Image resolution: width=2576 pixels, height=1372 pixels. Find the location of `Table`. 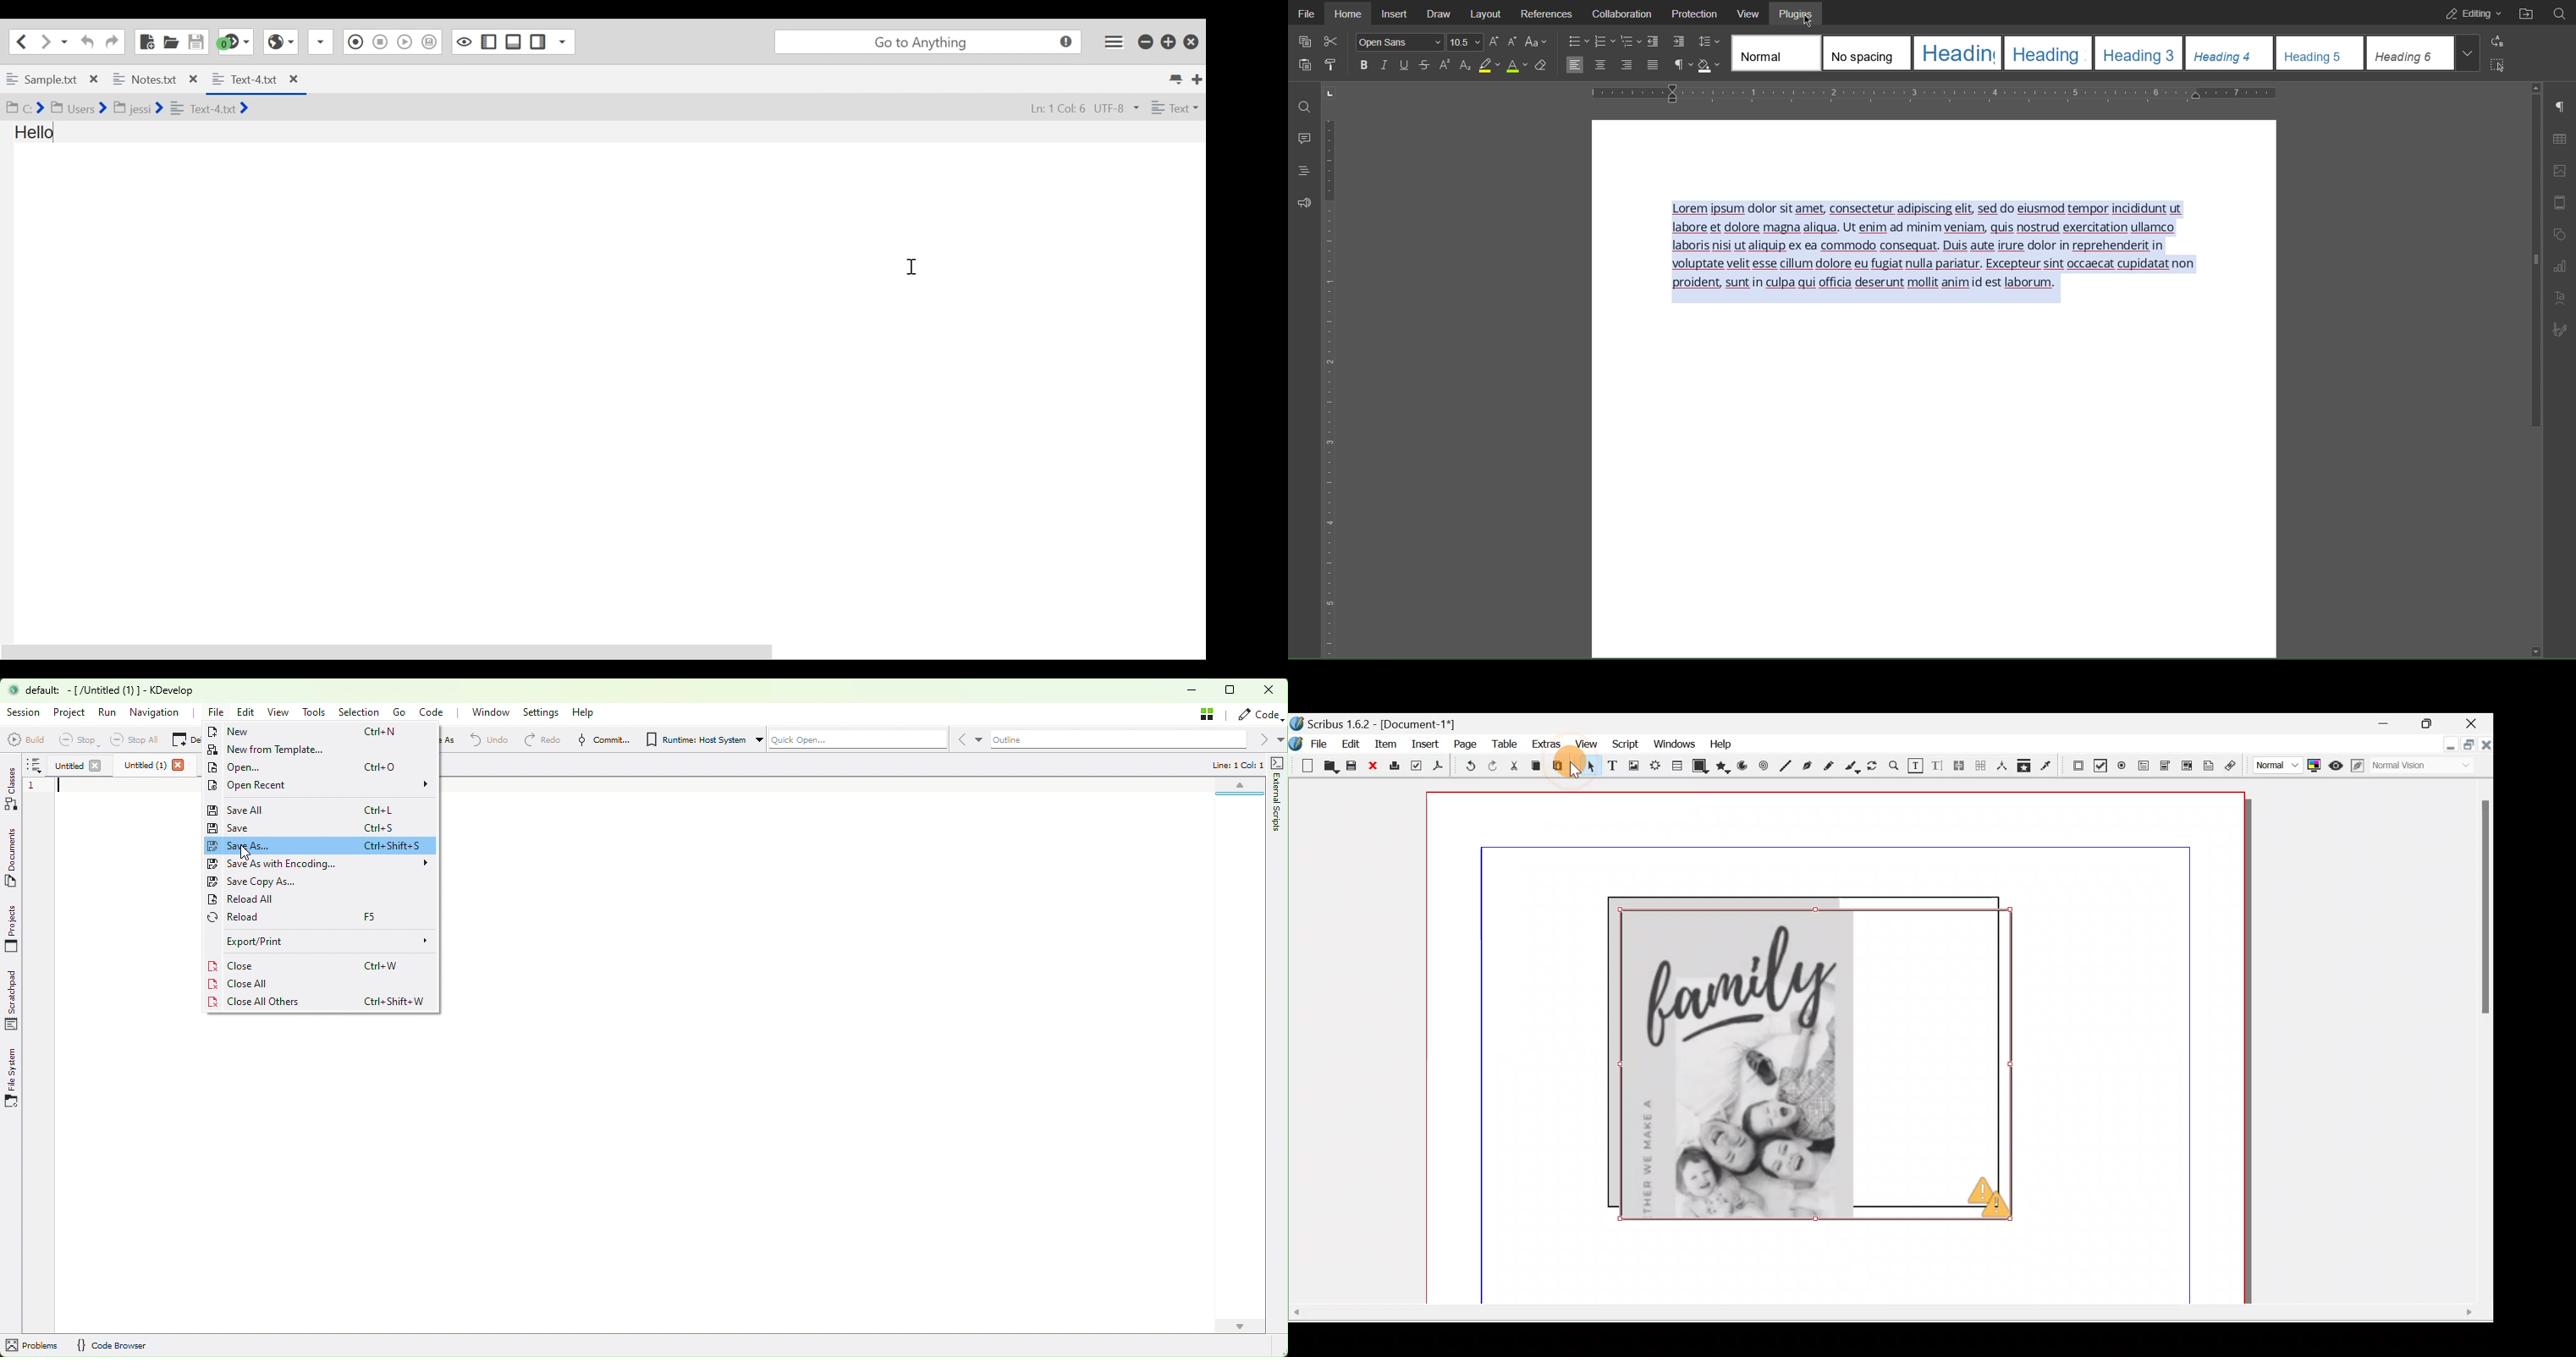

Table is located at coordinates (1504, 747).